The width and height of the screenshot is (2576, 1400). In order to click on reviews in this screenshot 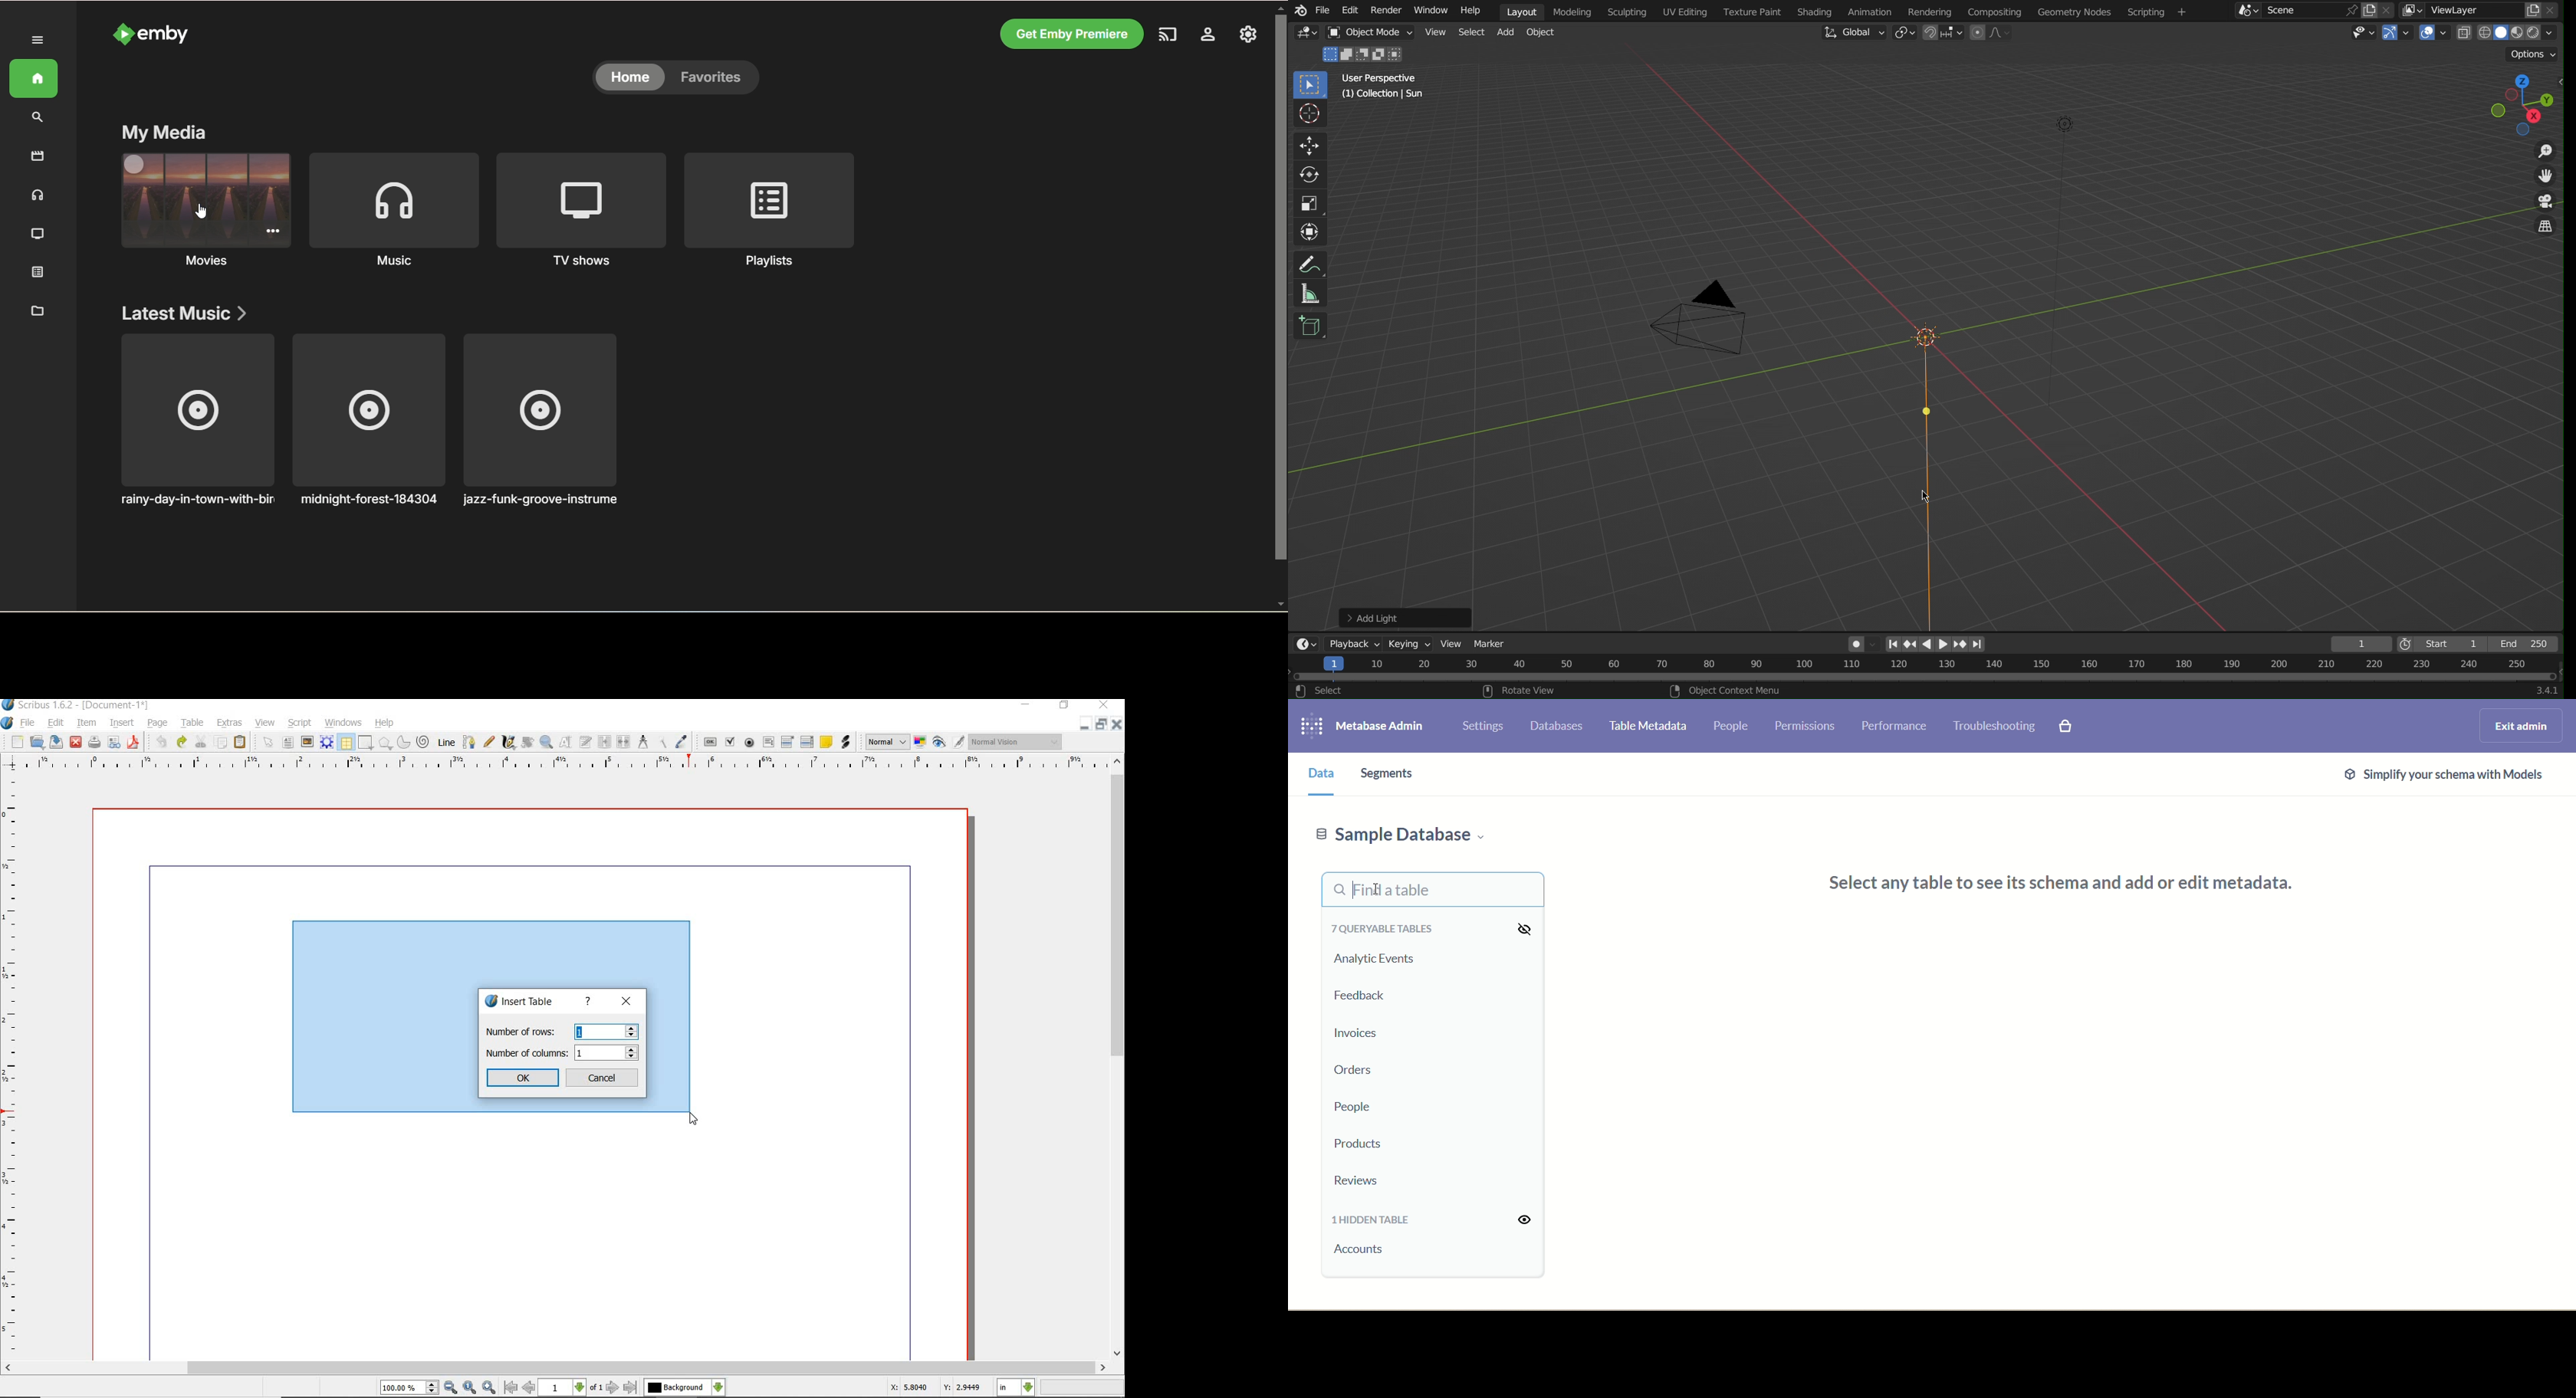, I will do `click(1358, 1181)`.